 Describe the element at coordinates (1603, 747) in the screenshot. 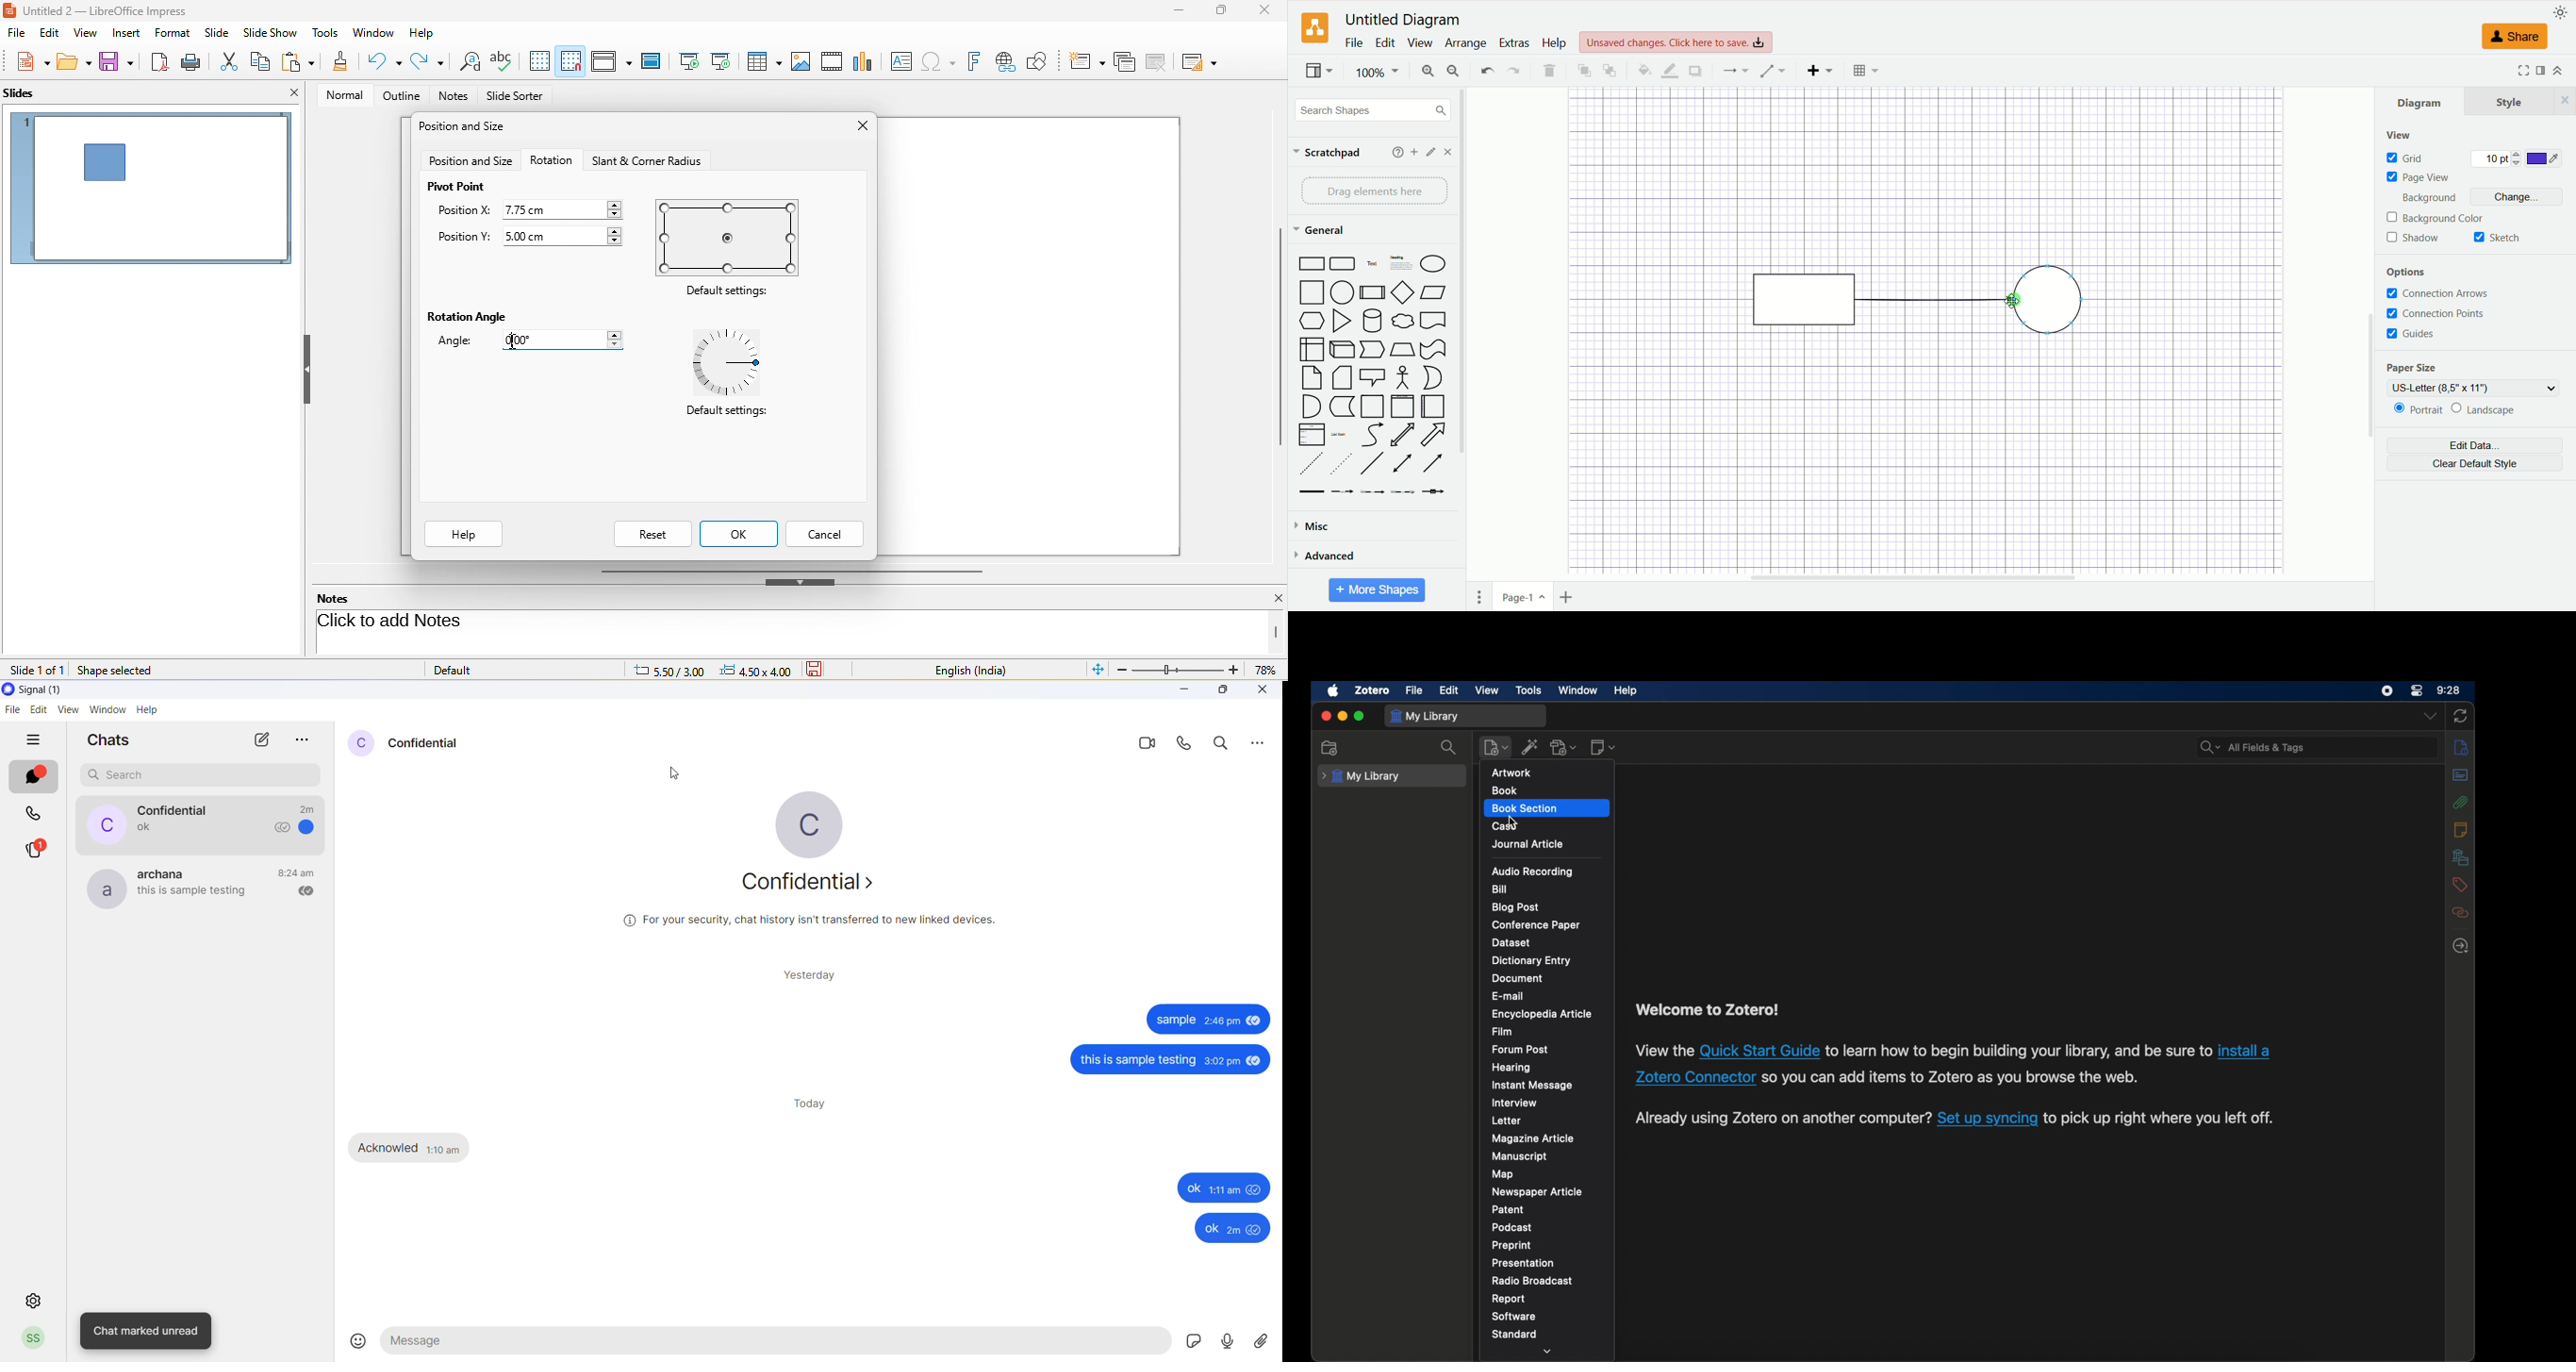

I see `new note` at that location.